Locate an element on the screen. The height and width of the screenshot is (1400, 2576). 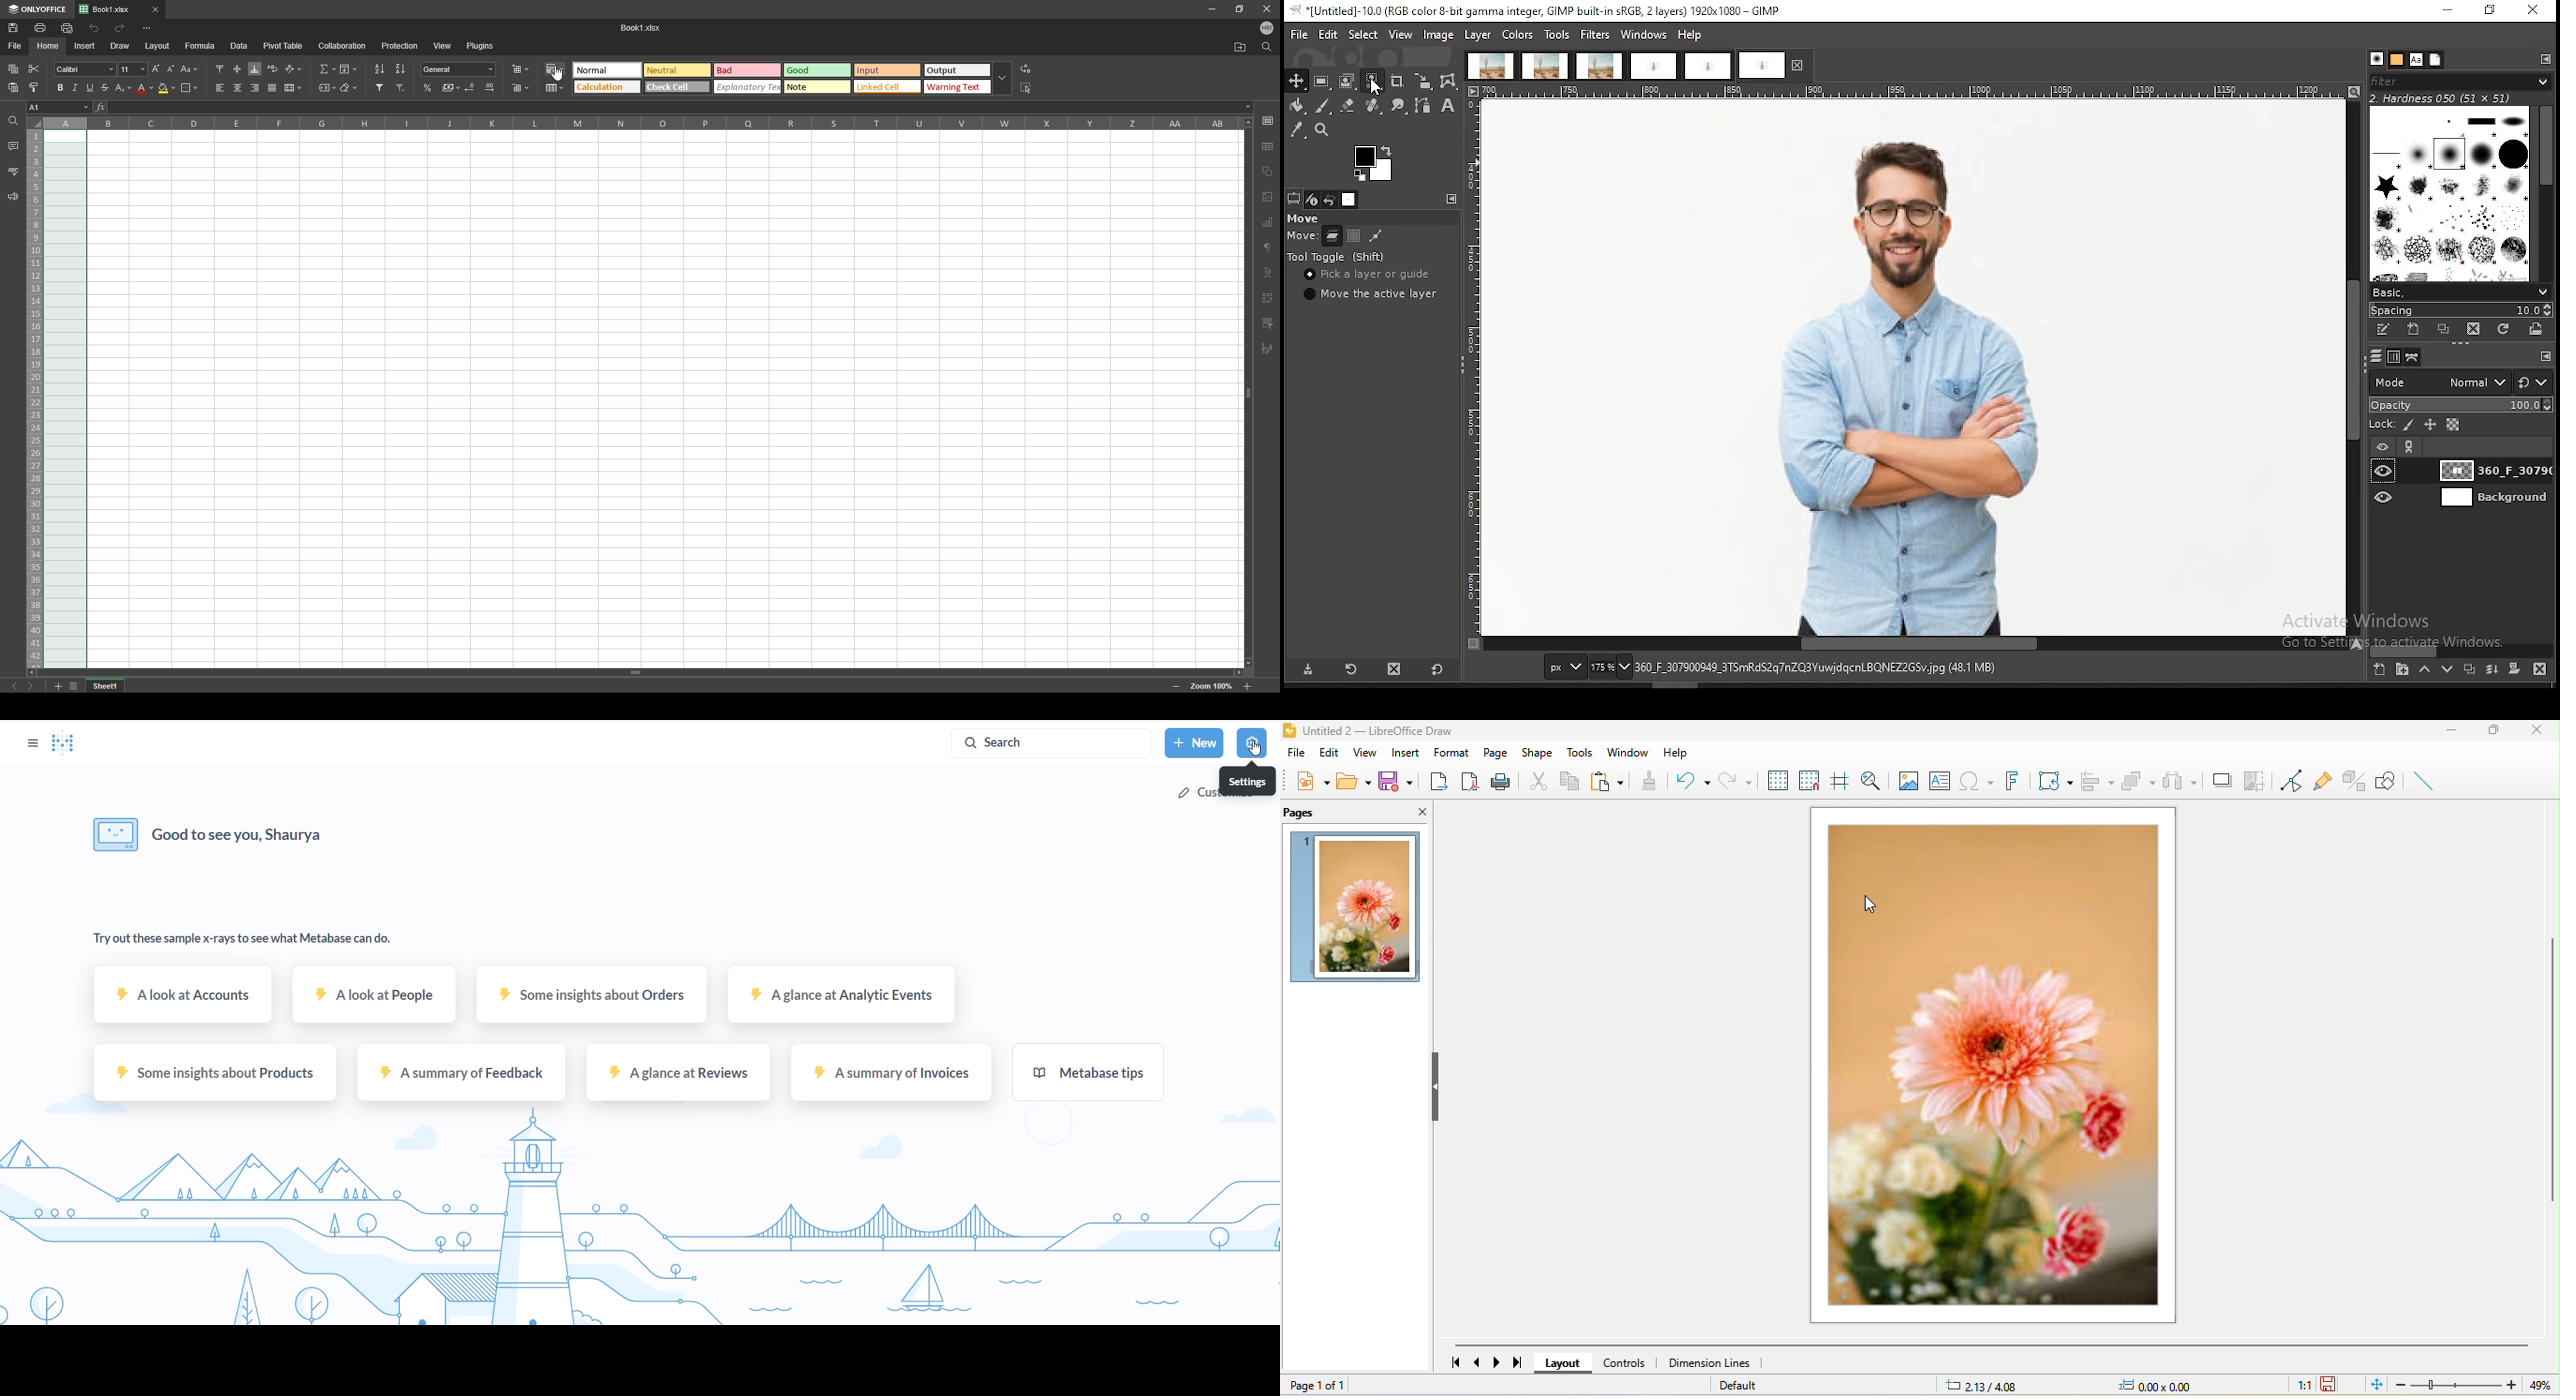
next page is located at coordinates (1495, 1363).